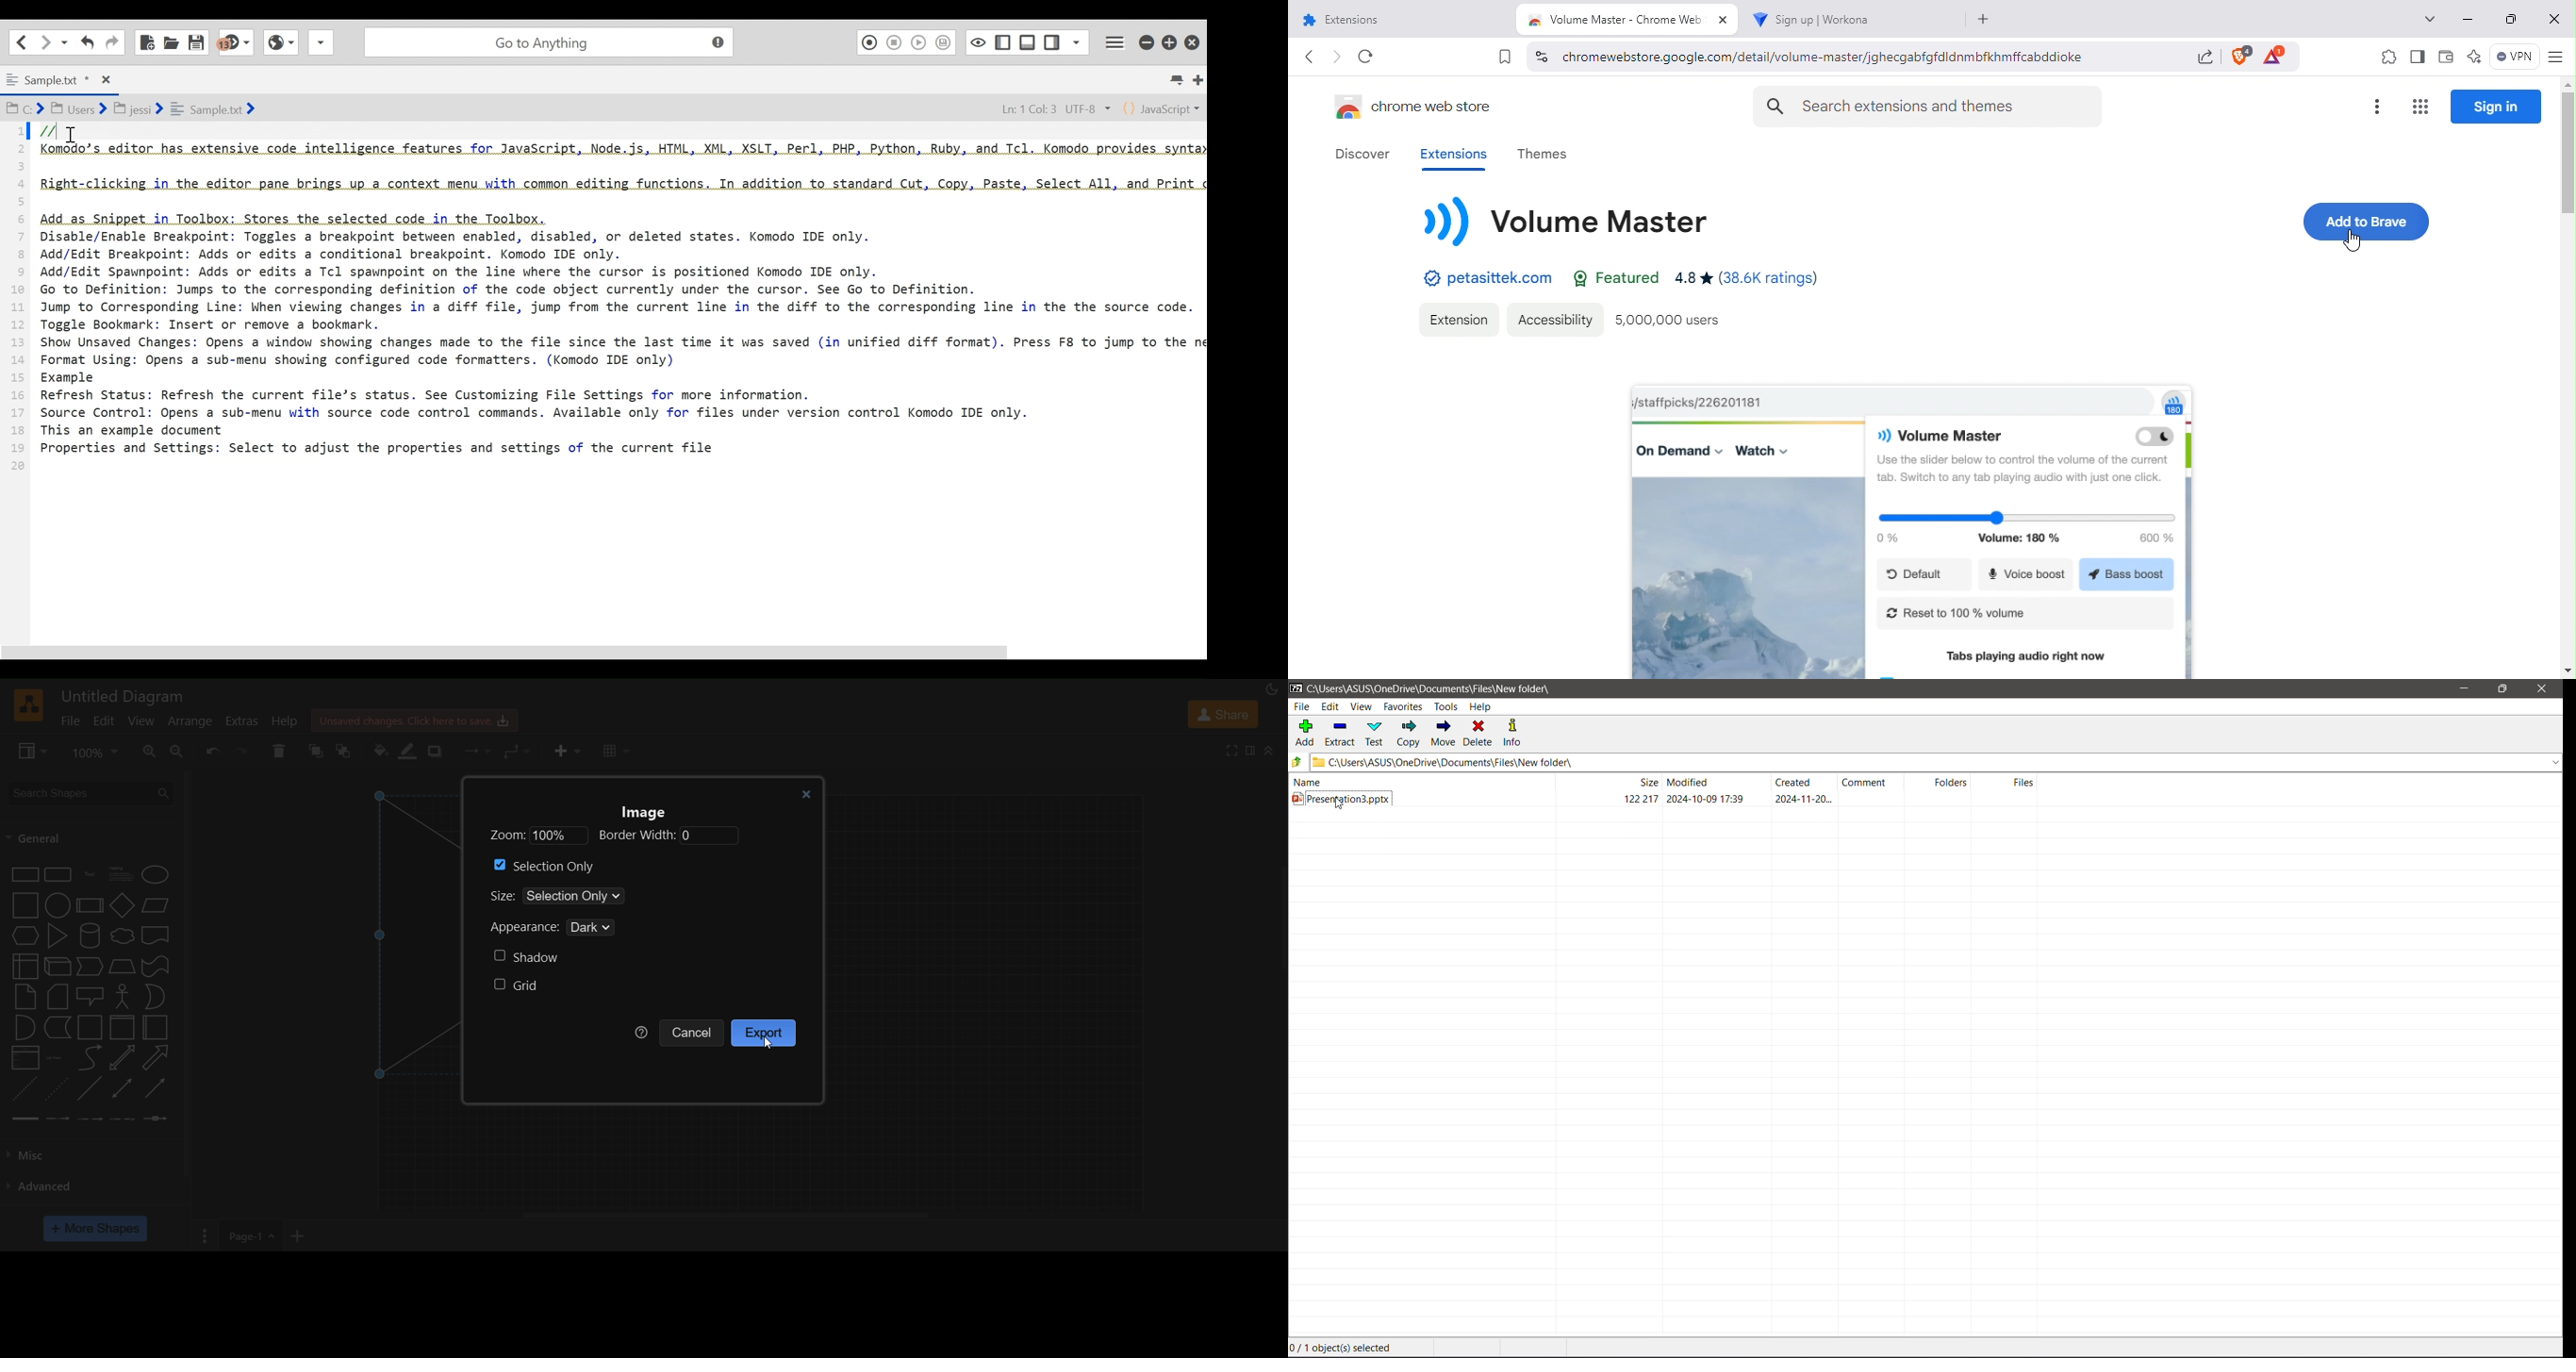 The image size is (2576, 1372). What do you see at coordinates (1376, 733) in the screenshot?
I see `Test` at bounding box center [1376, 733].